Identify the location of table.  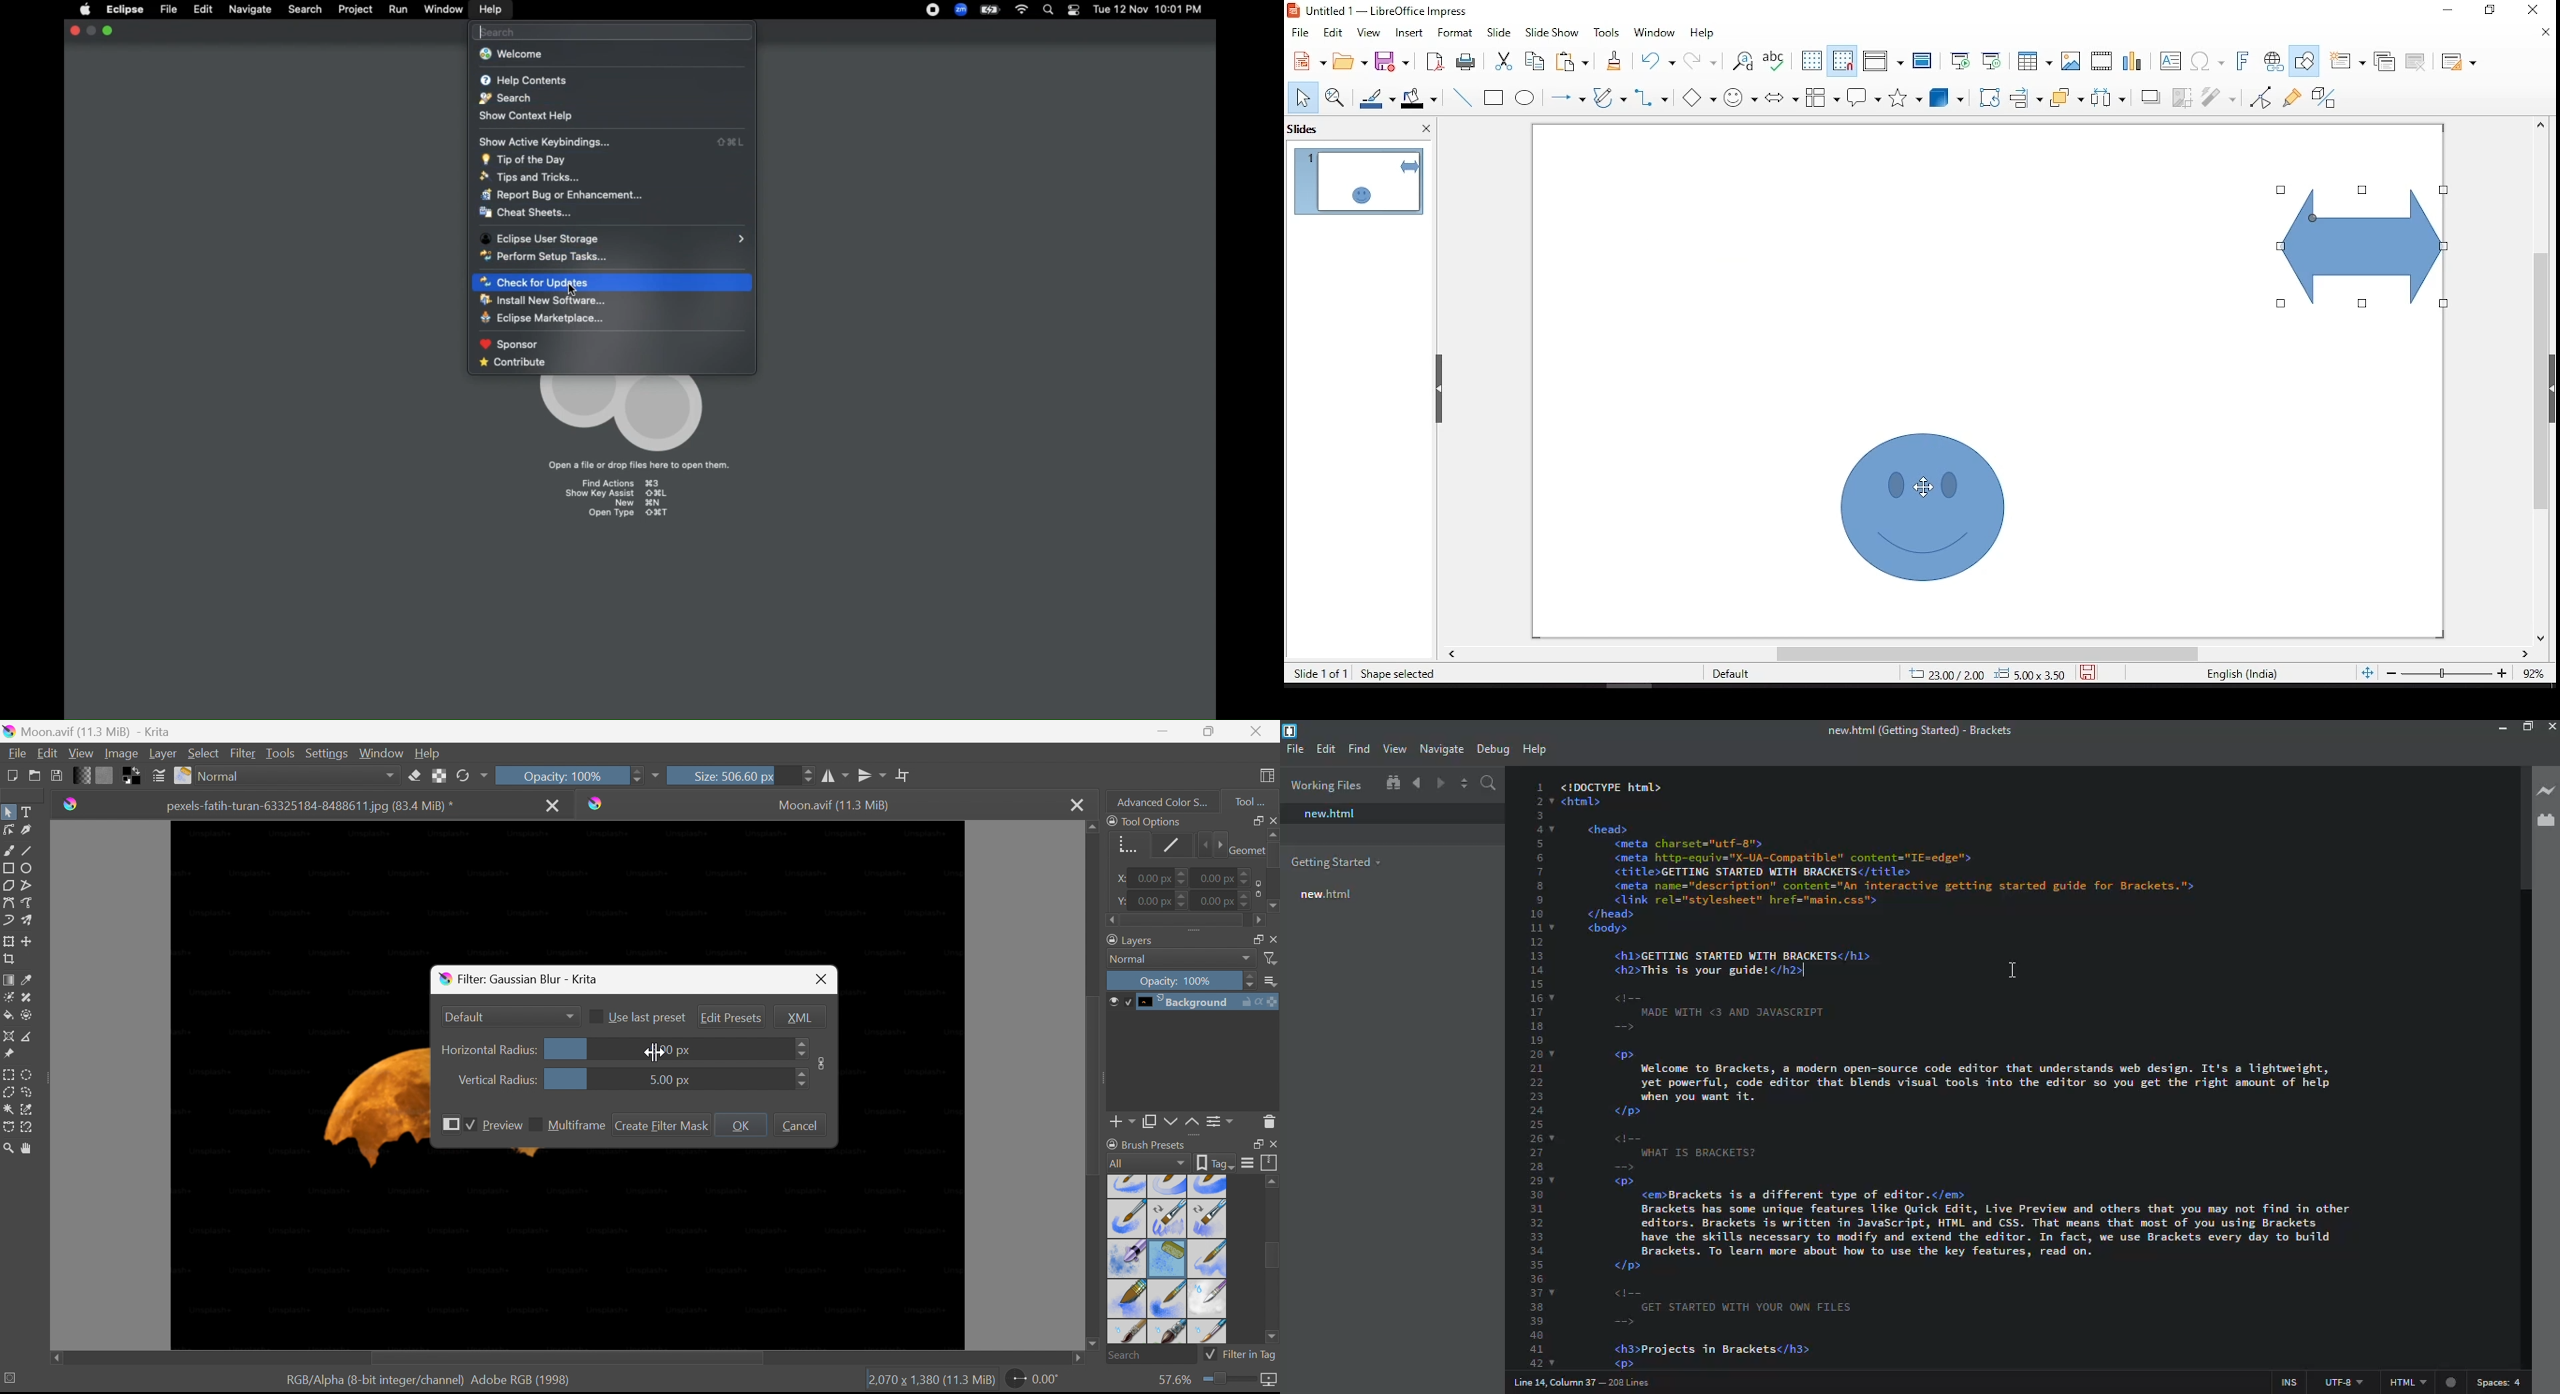
(2035, 62).